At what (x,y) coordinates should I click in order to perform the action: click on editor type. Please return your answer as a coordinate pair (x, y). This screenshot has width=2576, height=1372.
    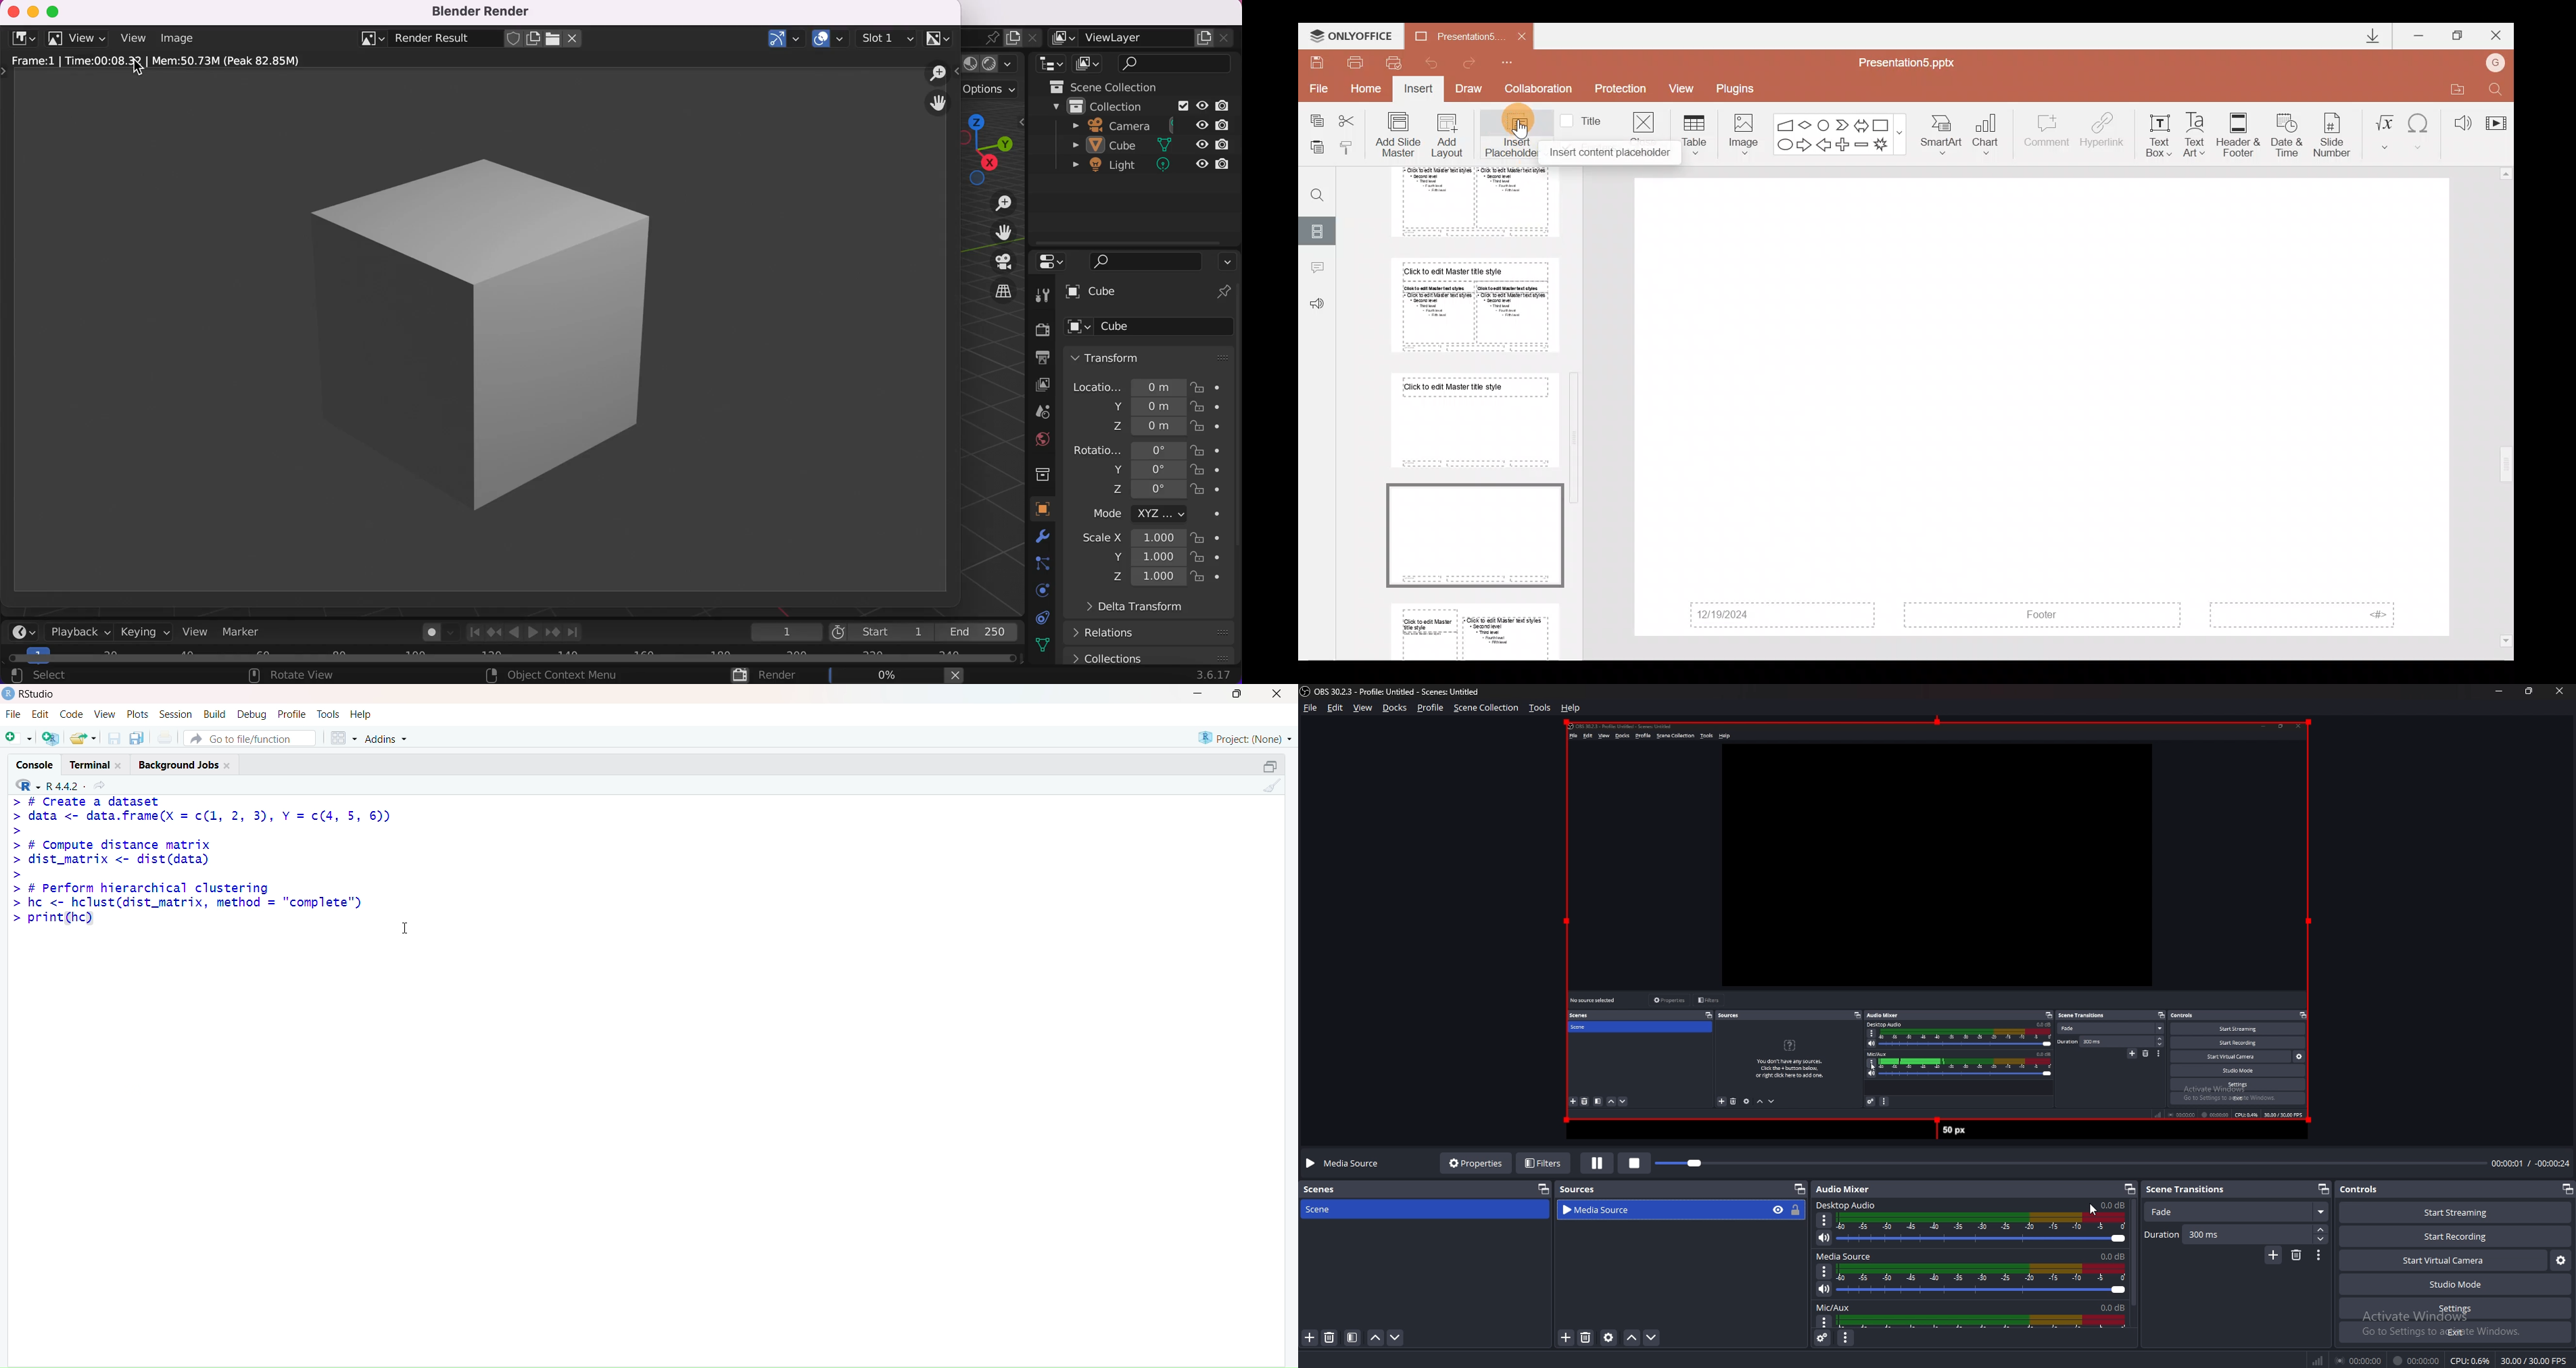
    Looking at the image, I should click on (18, 631).